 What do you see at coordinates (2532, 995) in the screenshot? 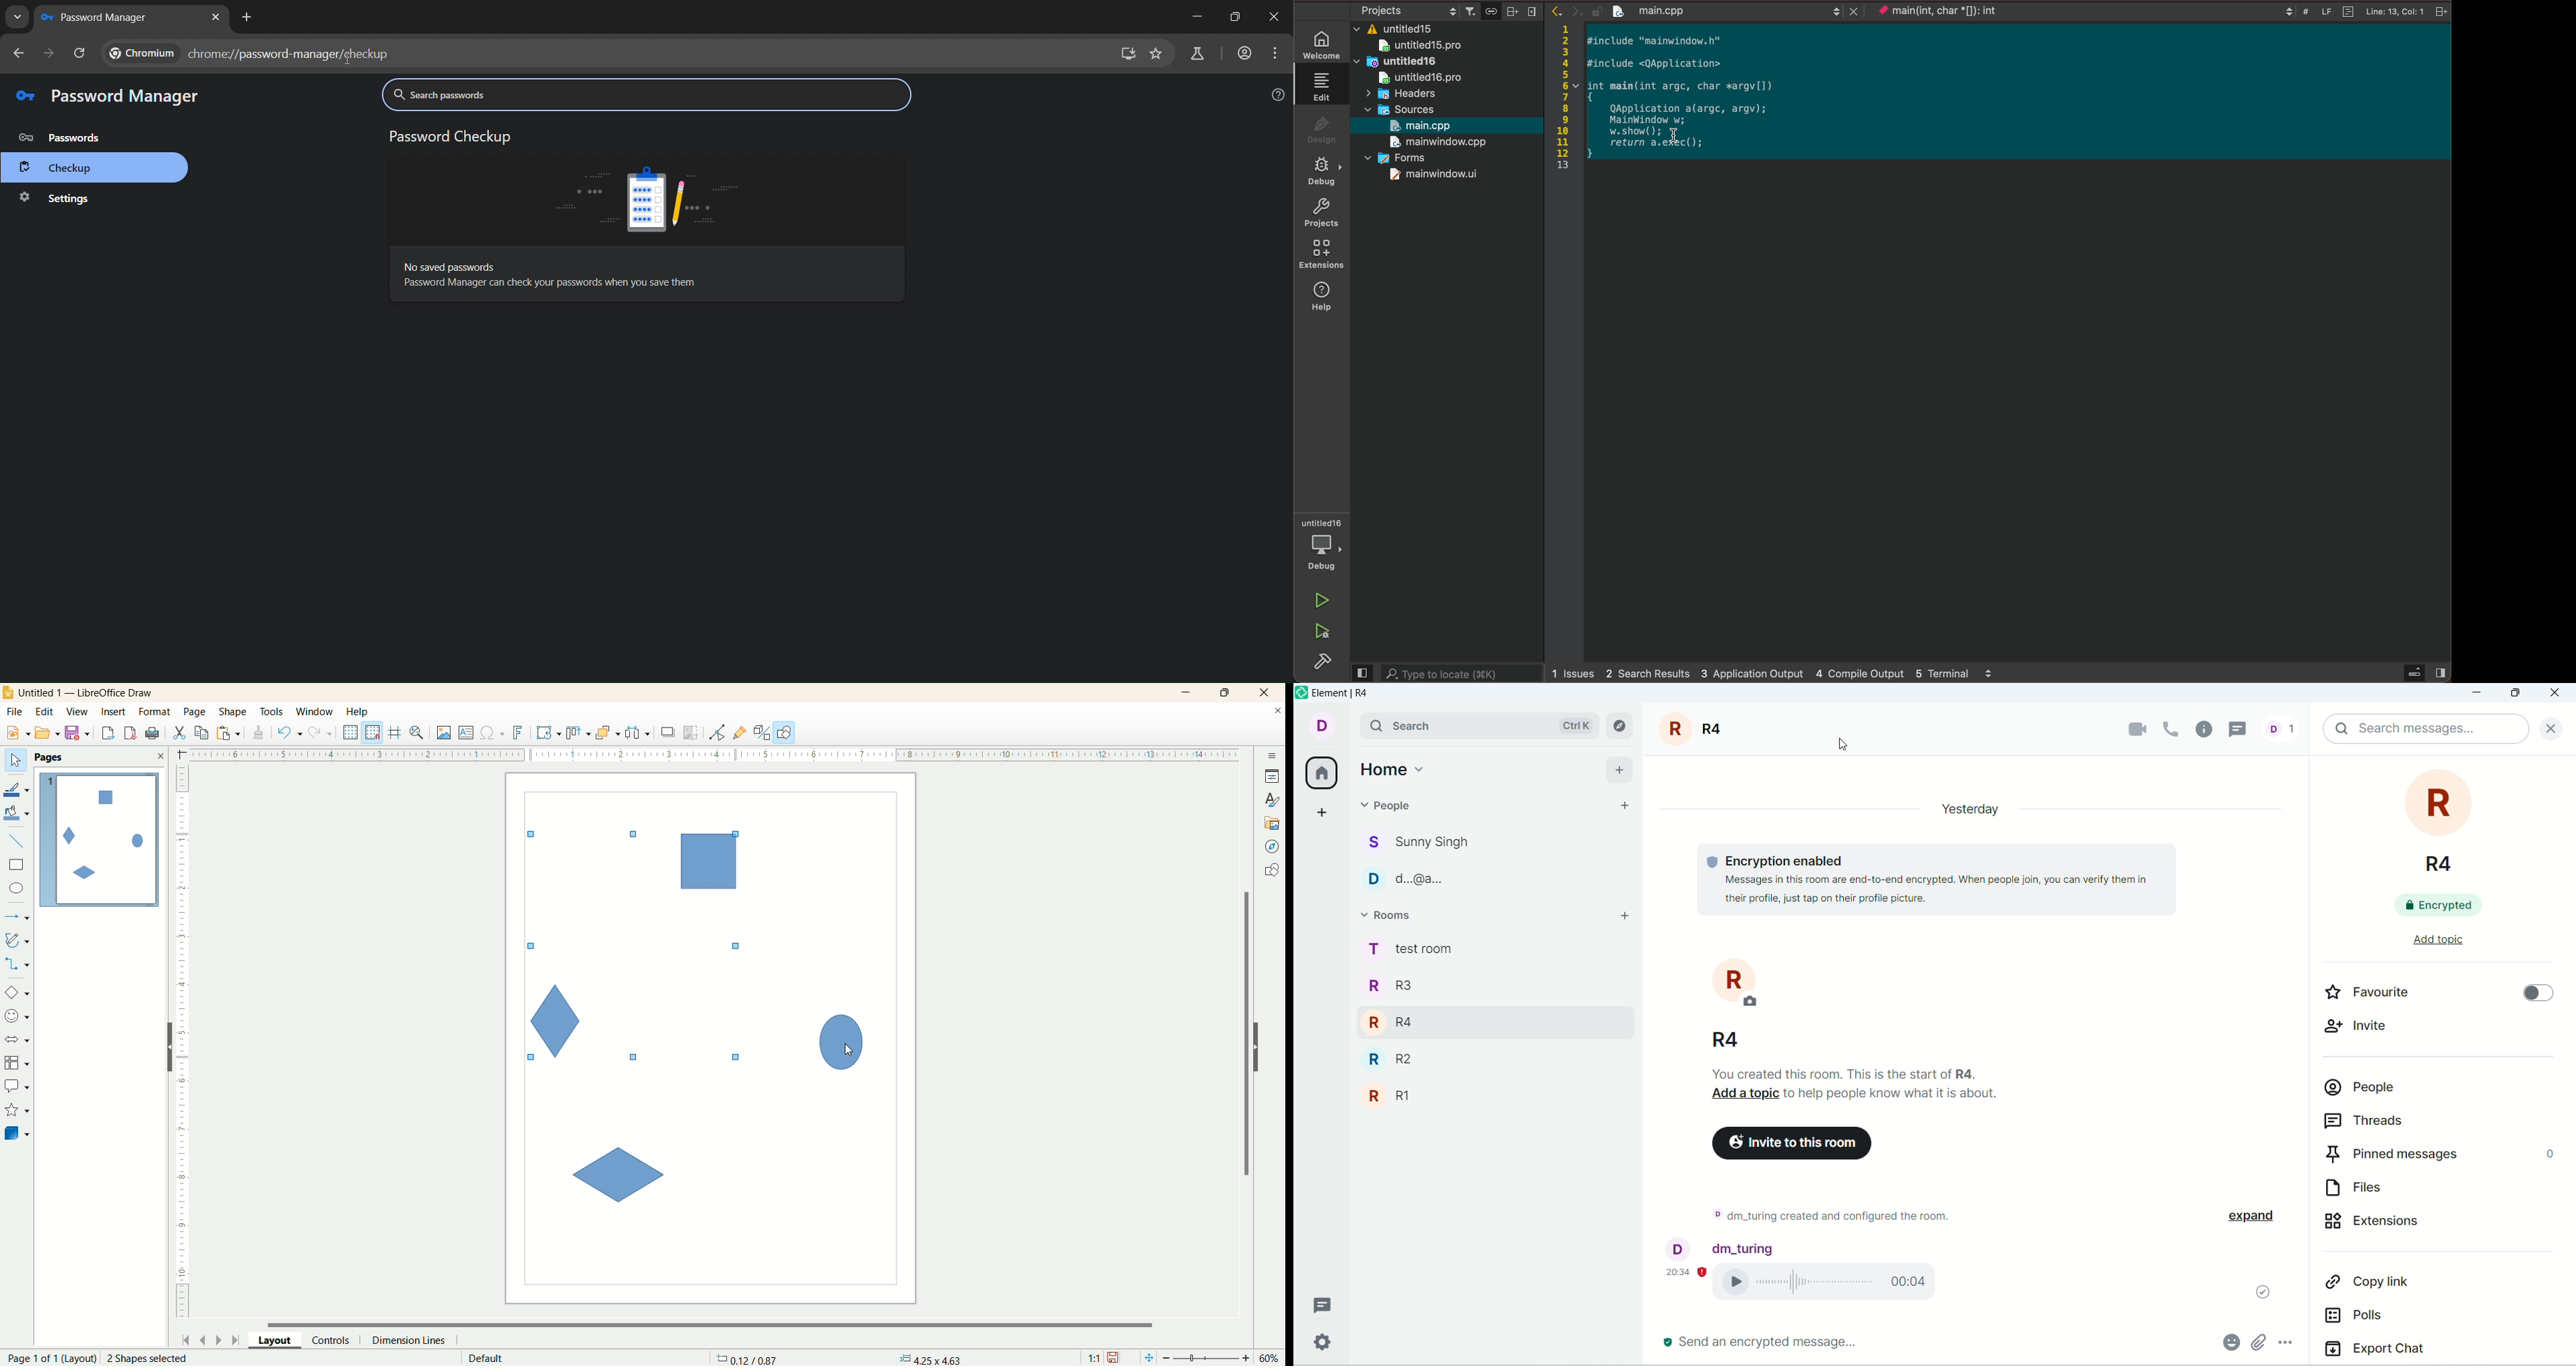
I see `toggle button` at bounding box center [2532, 995].